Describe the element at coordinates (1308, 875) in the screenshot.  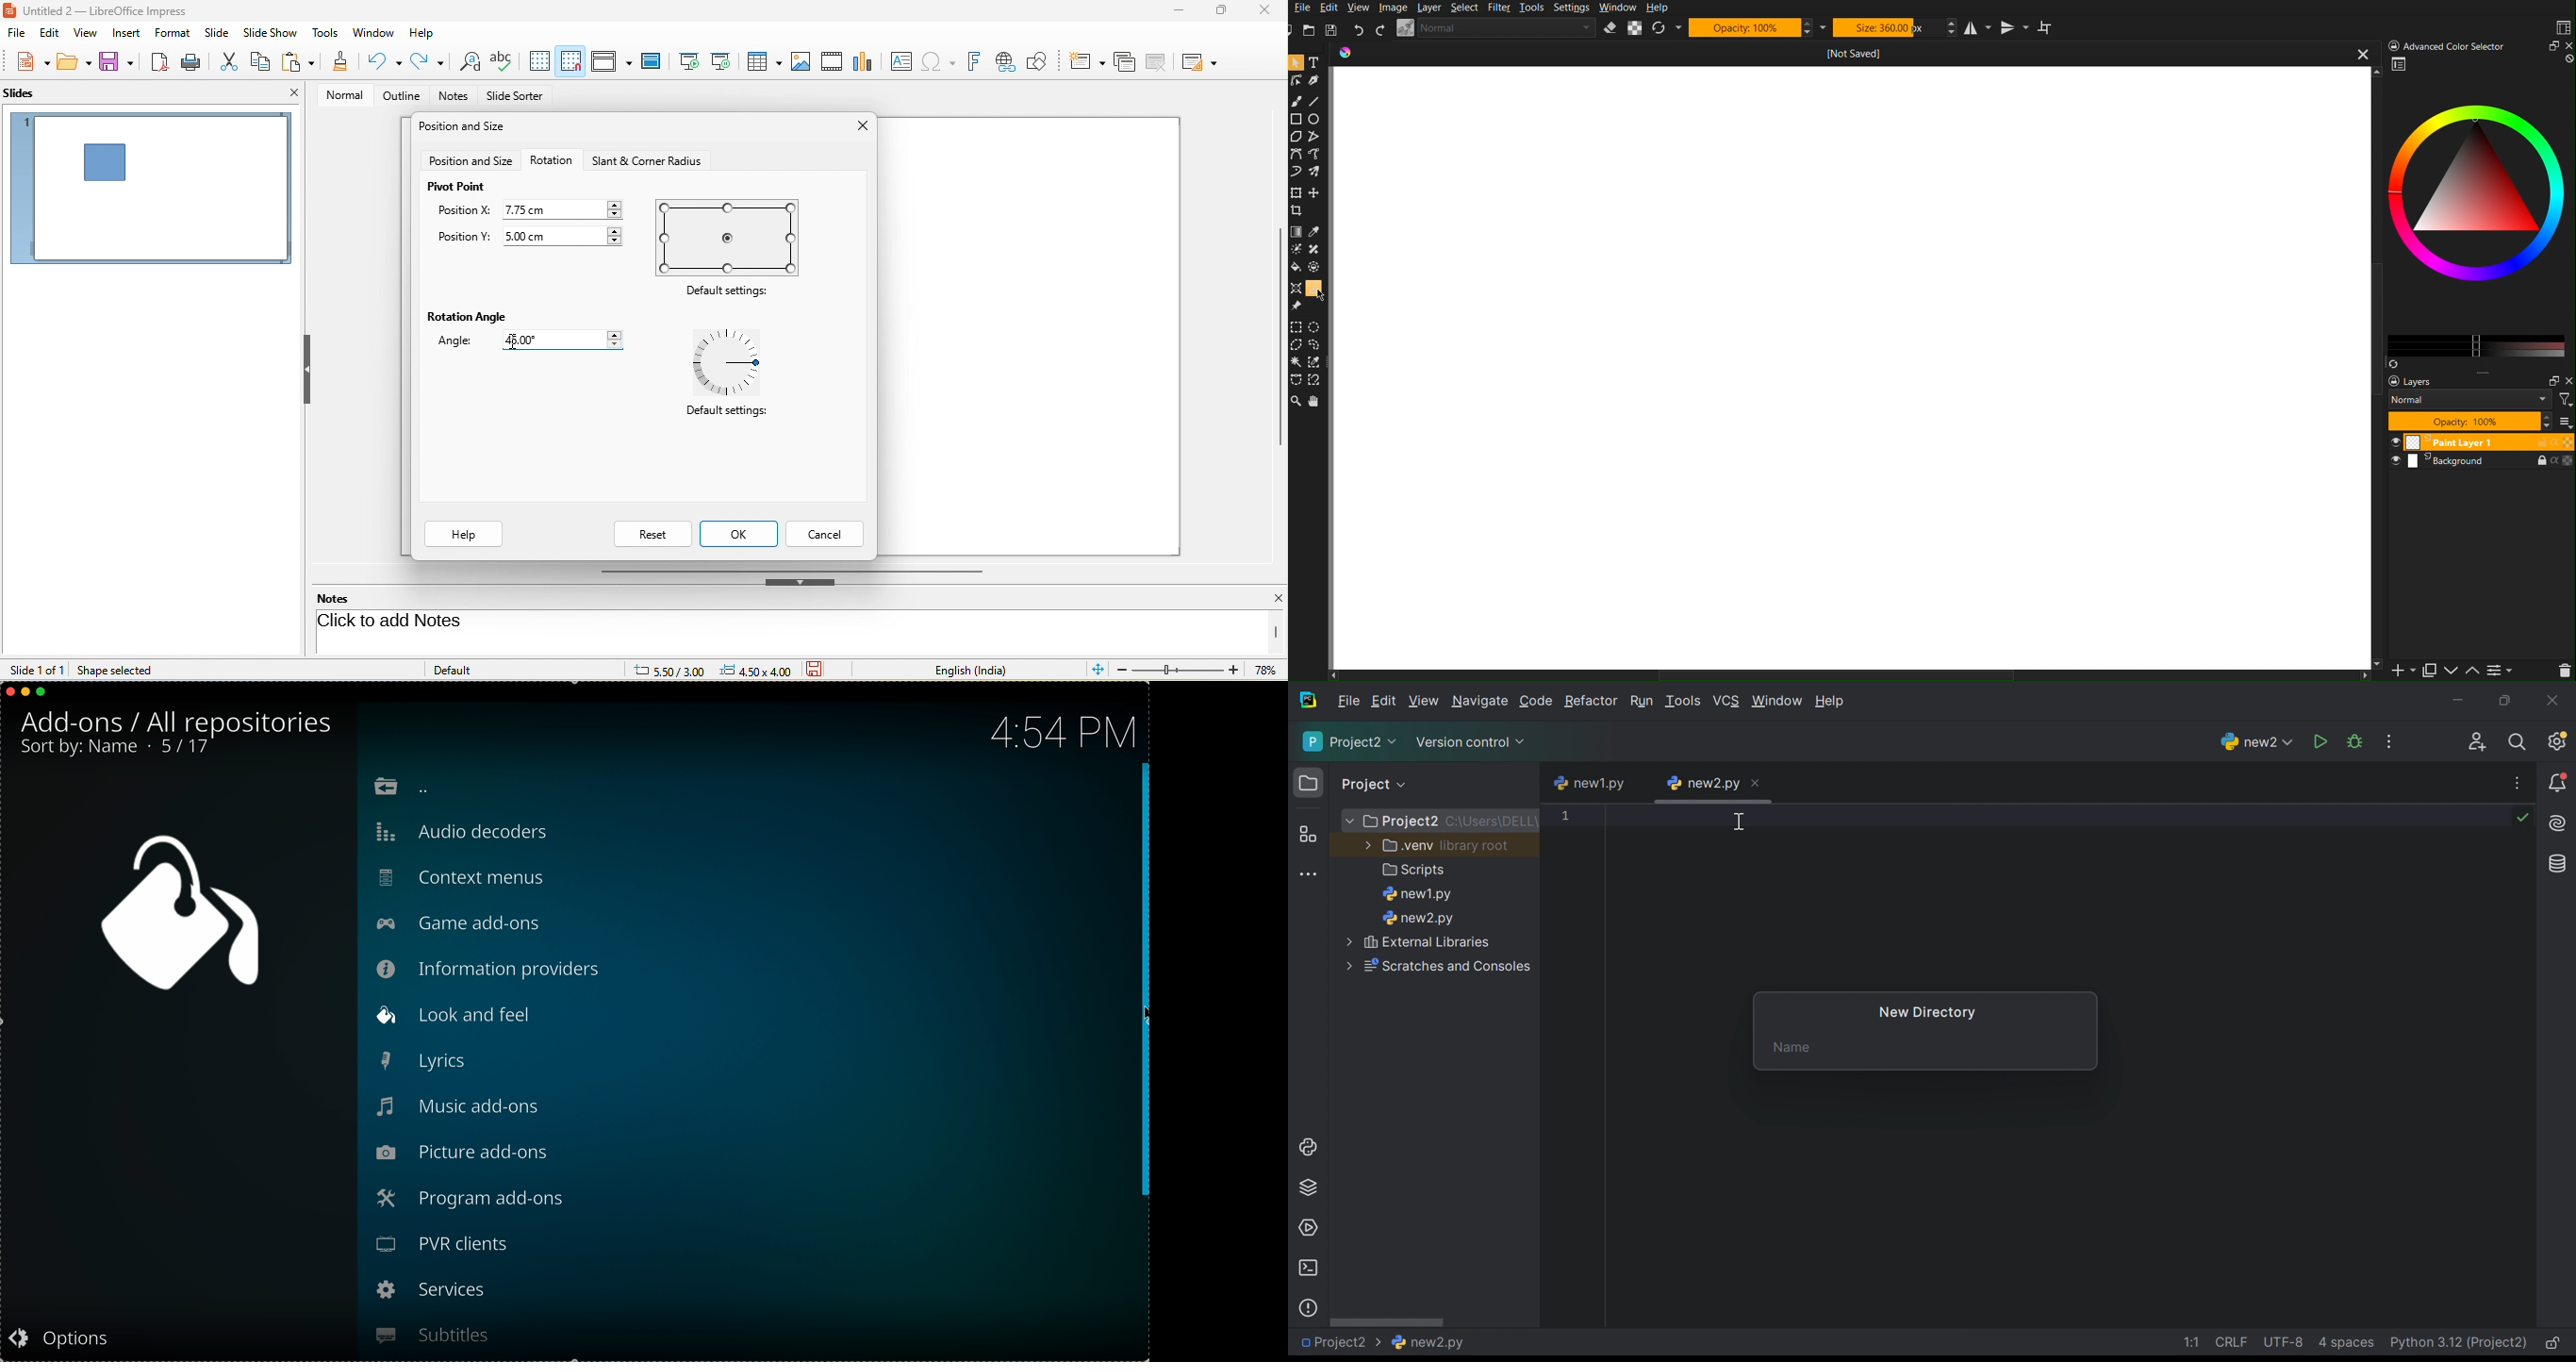
I see `More tool windows` at that location.